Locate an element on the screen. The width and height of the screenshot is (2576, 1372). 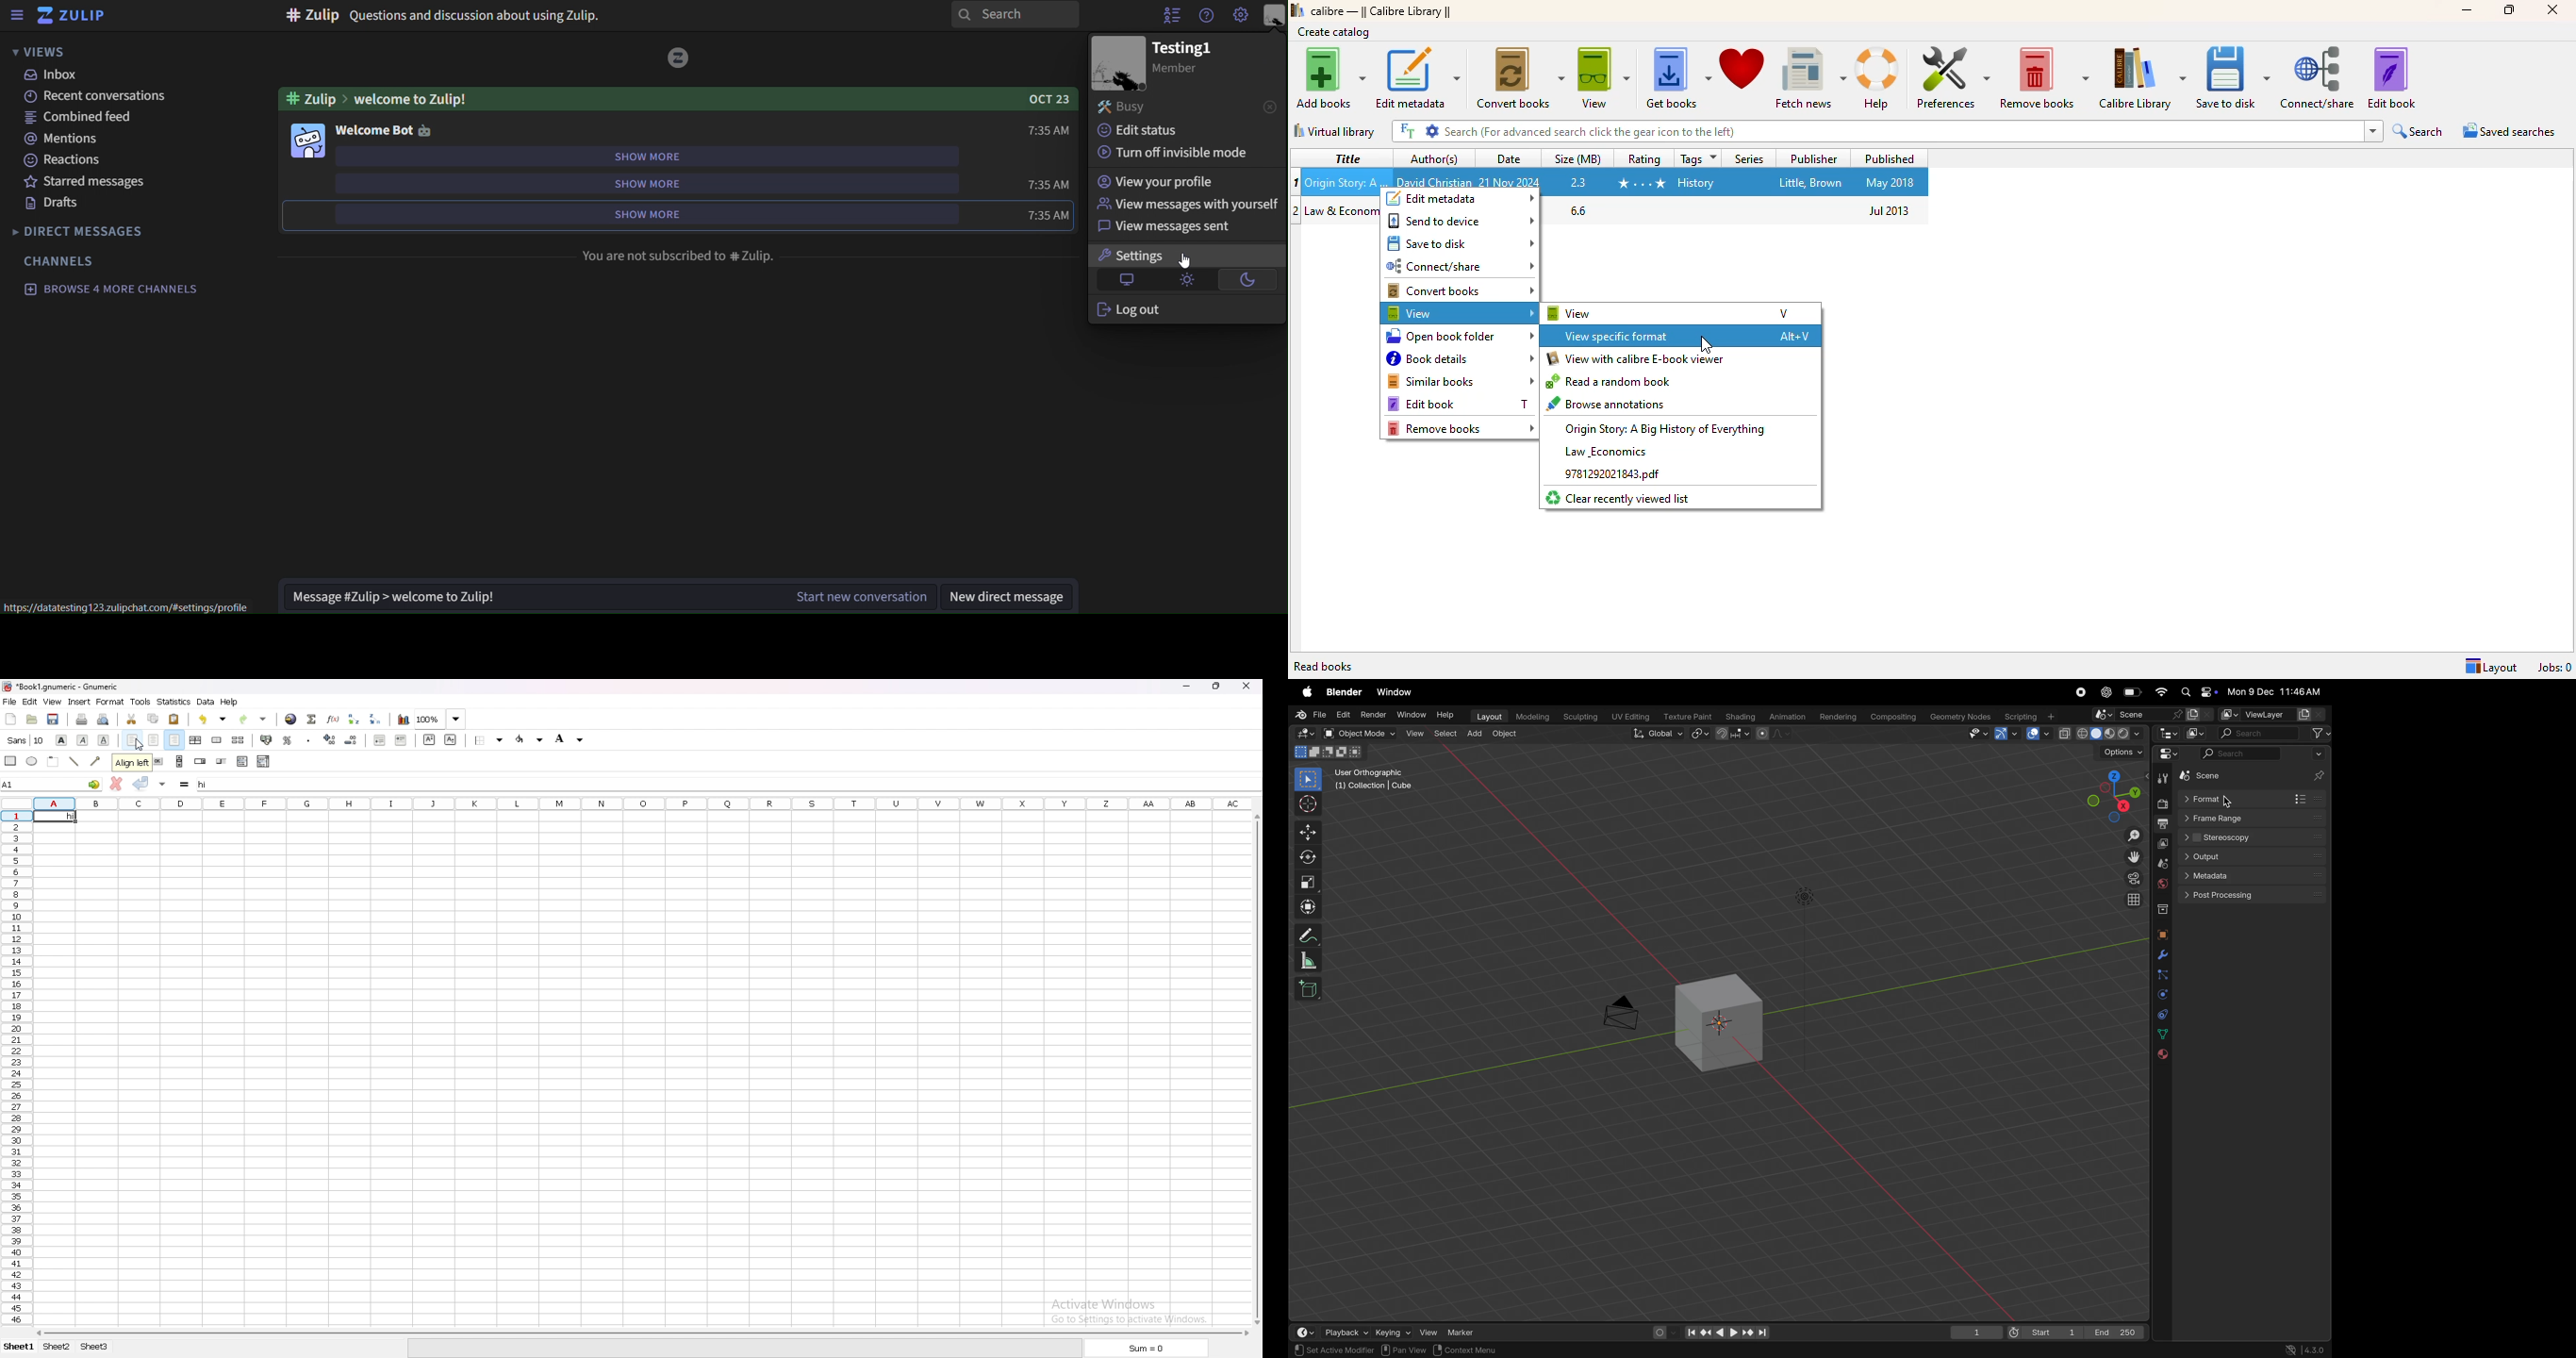
7:35 am is located at coordinates (1049, 215).